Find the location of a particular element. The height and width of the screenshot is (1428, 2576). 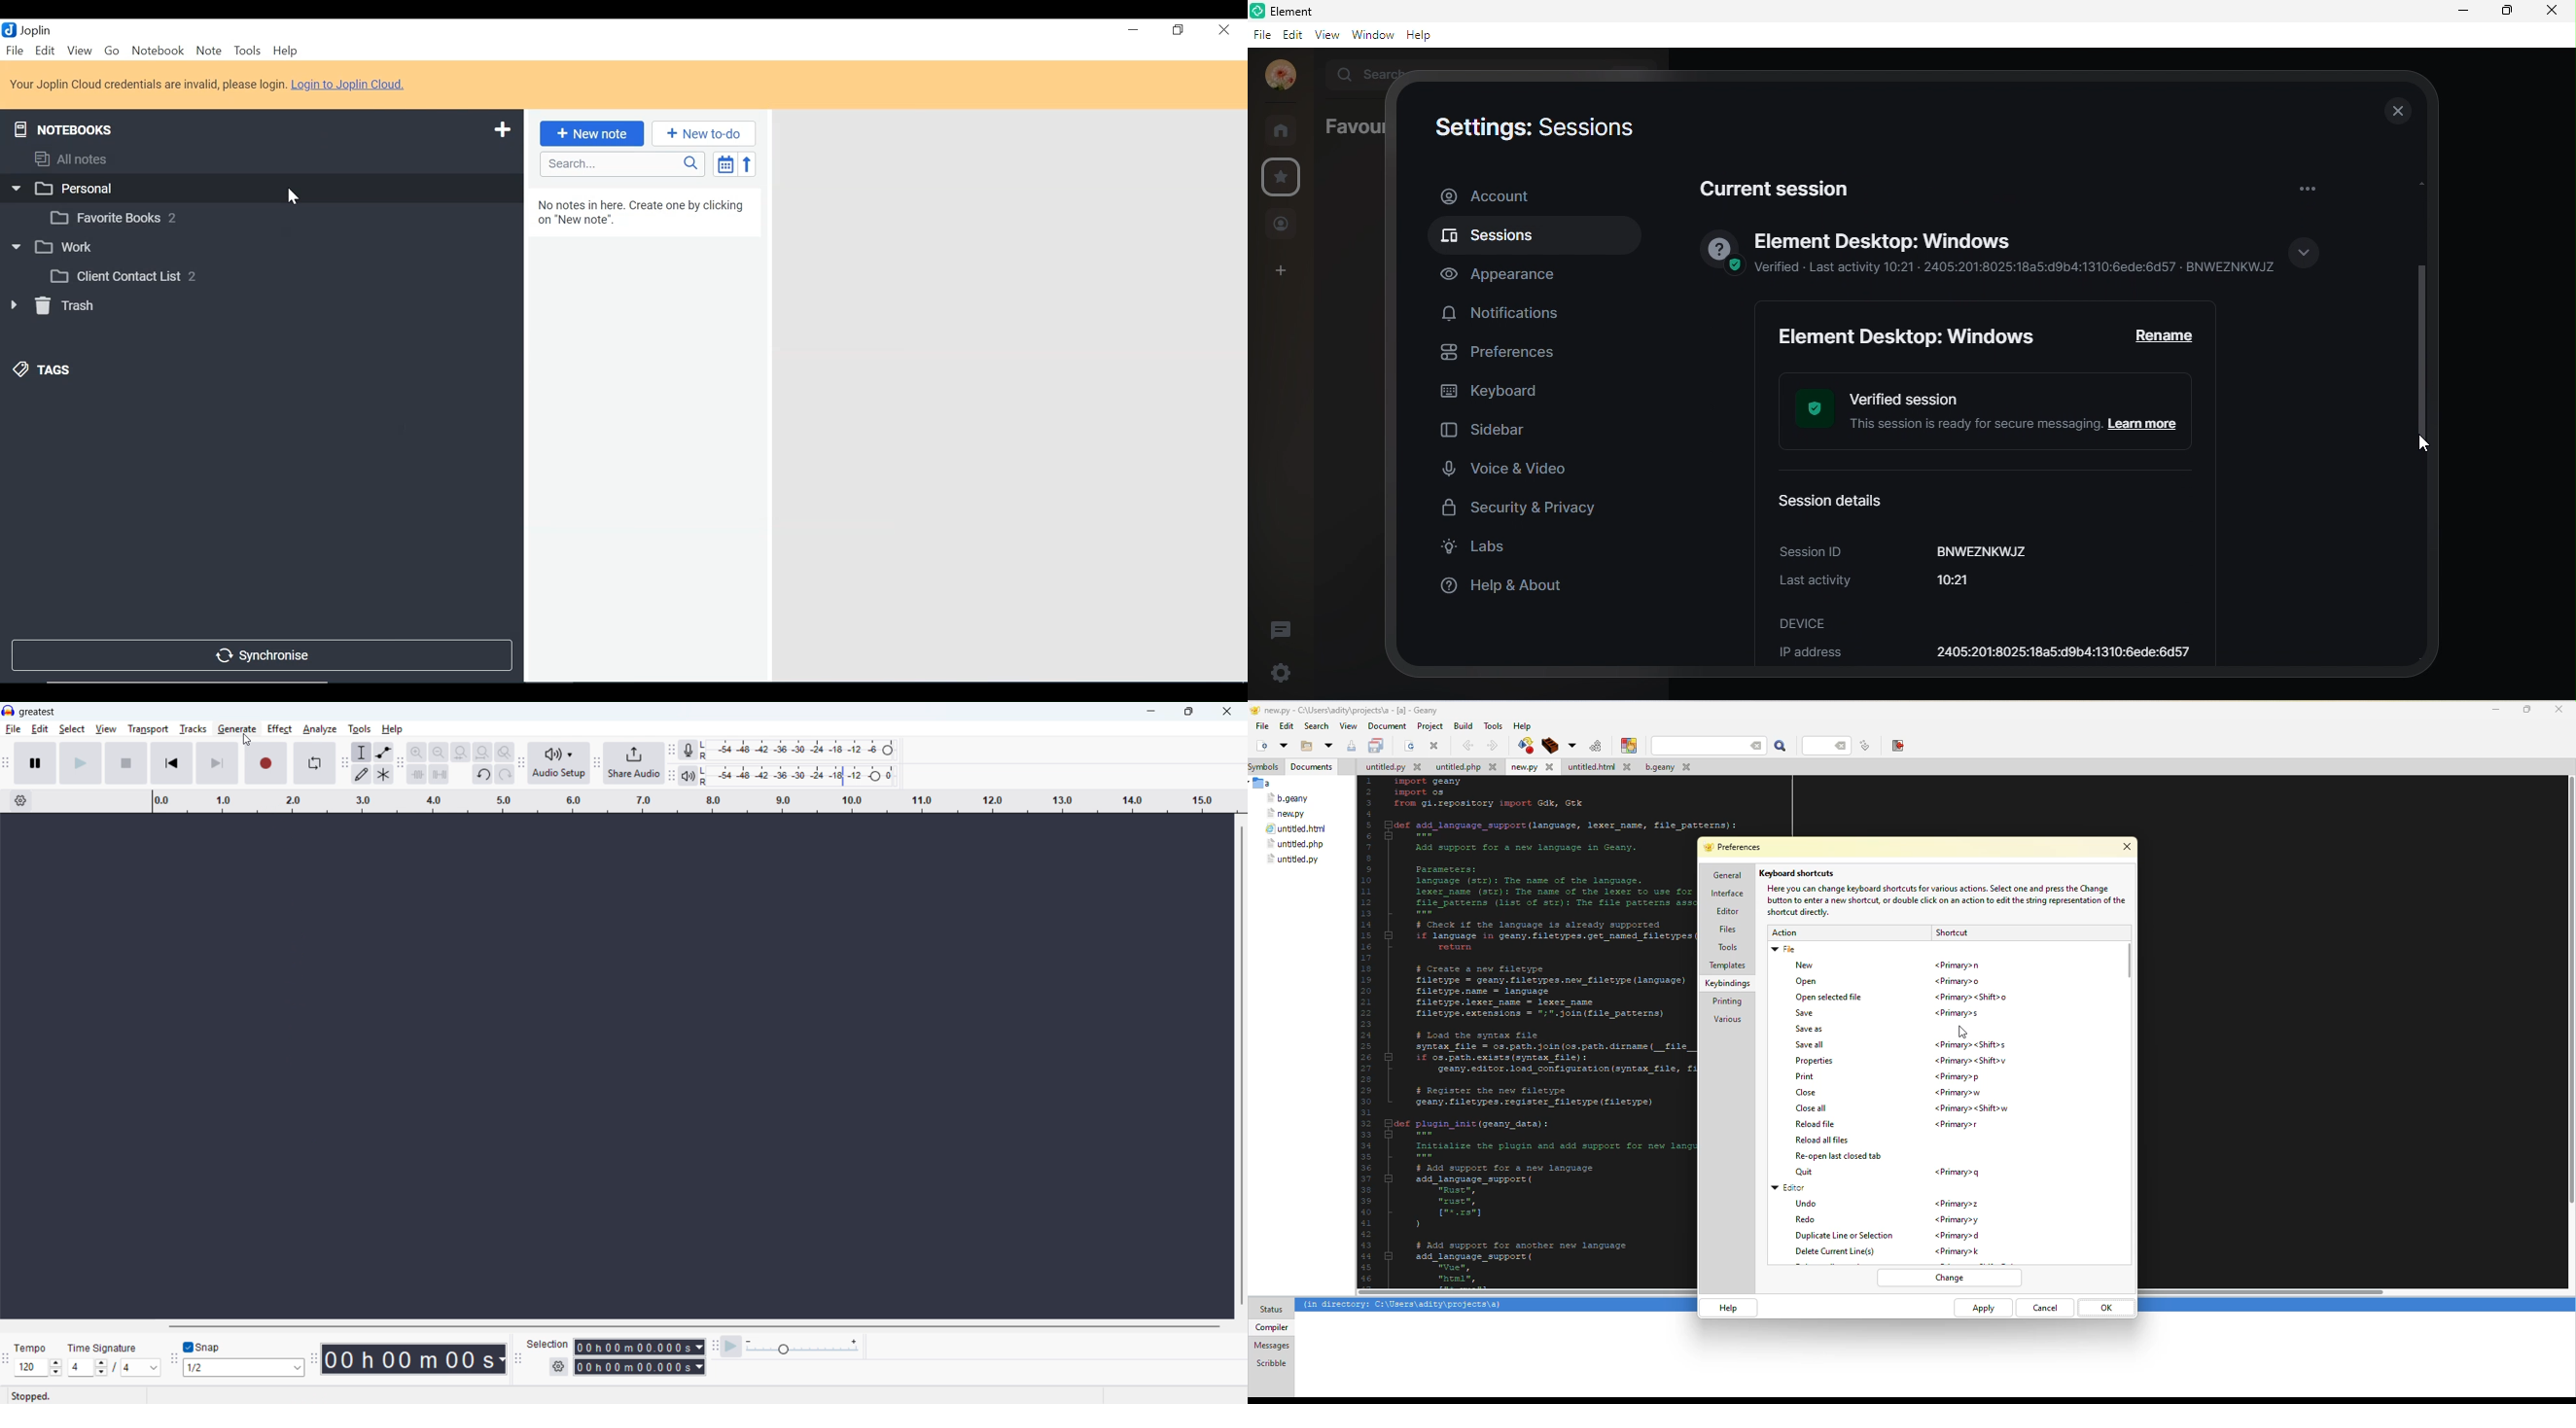

Trash is located at coordinates (51, 306).